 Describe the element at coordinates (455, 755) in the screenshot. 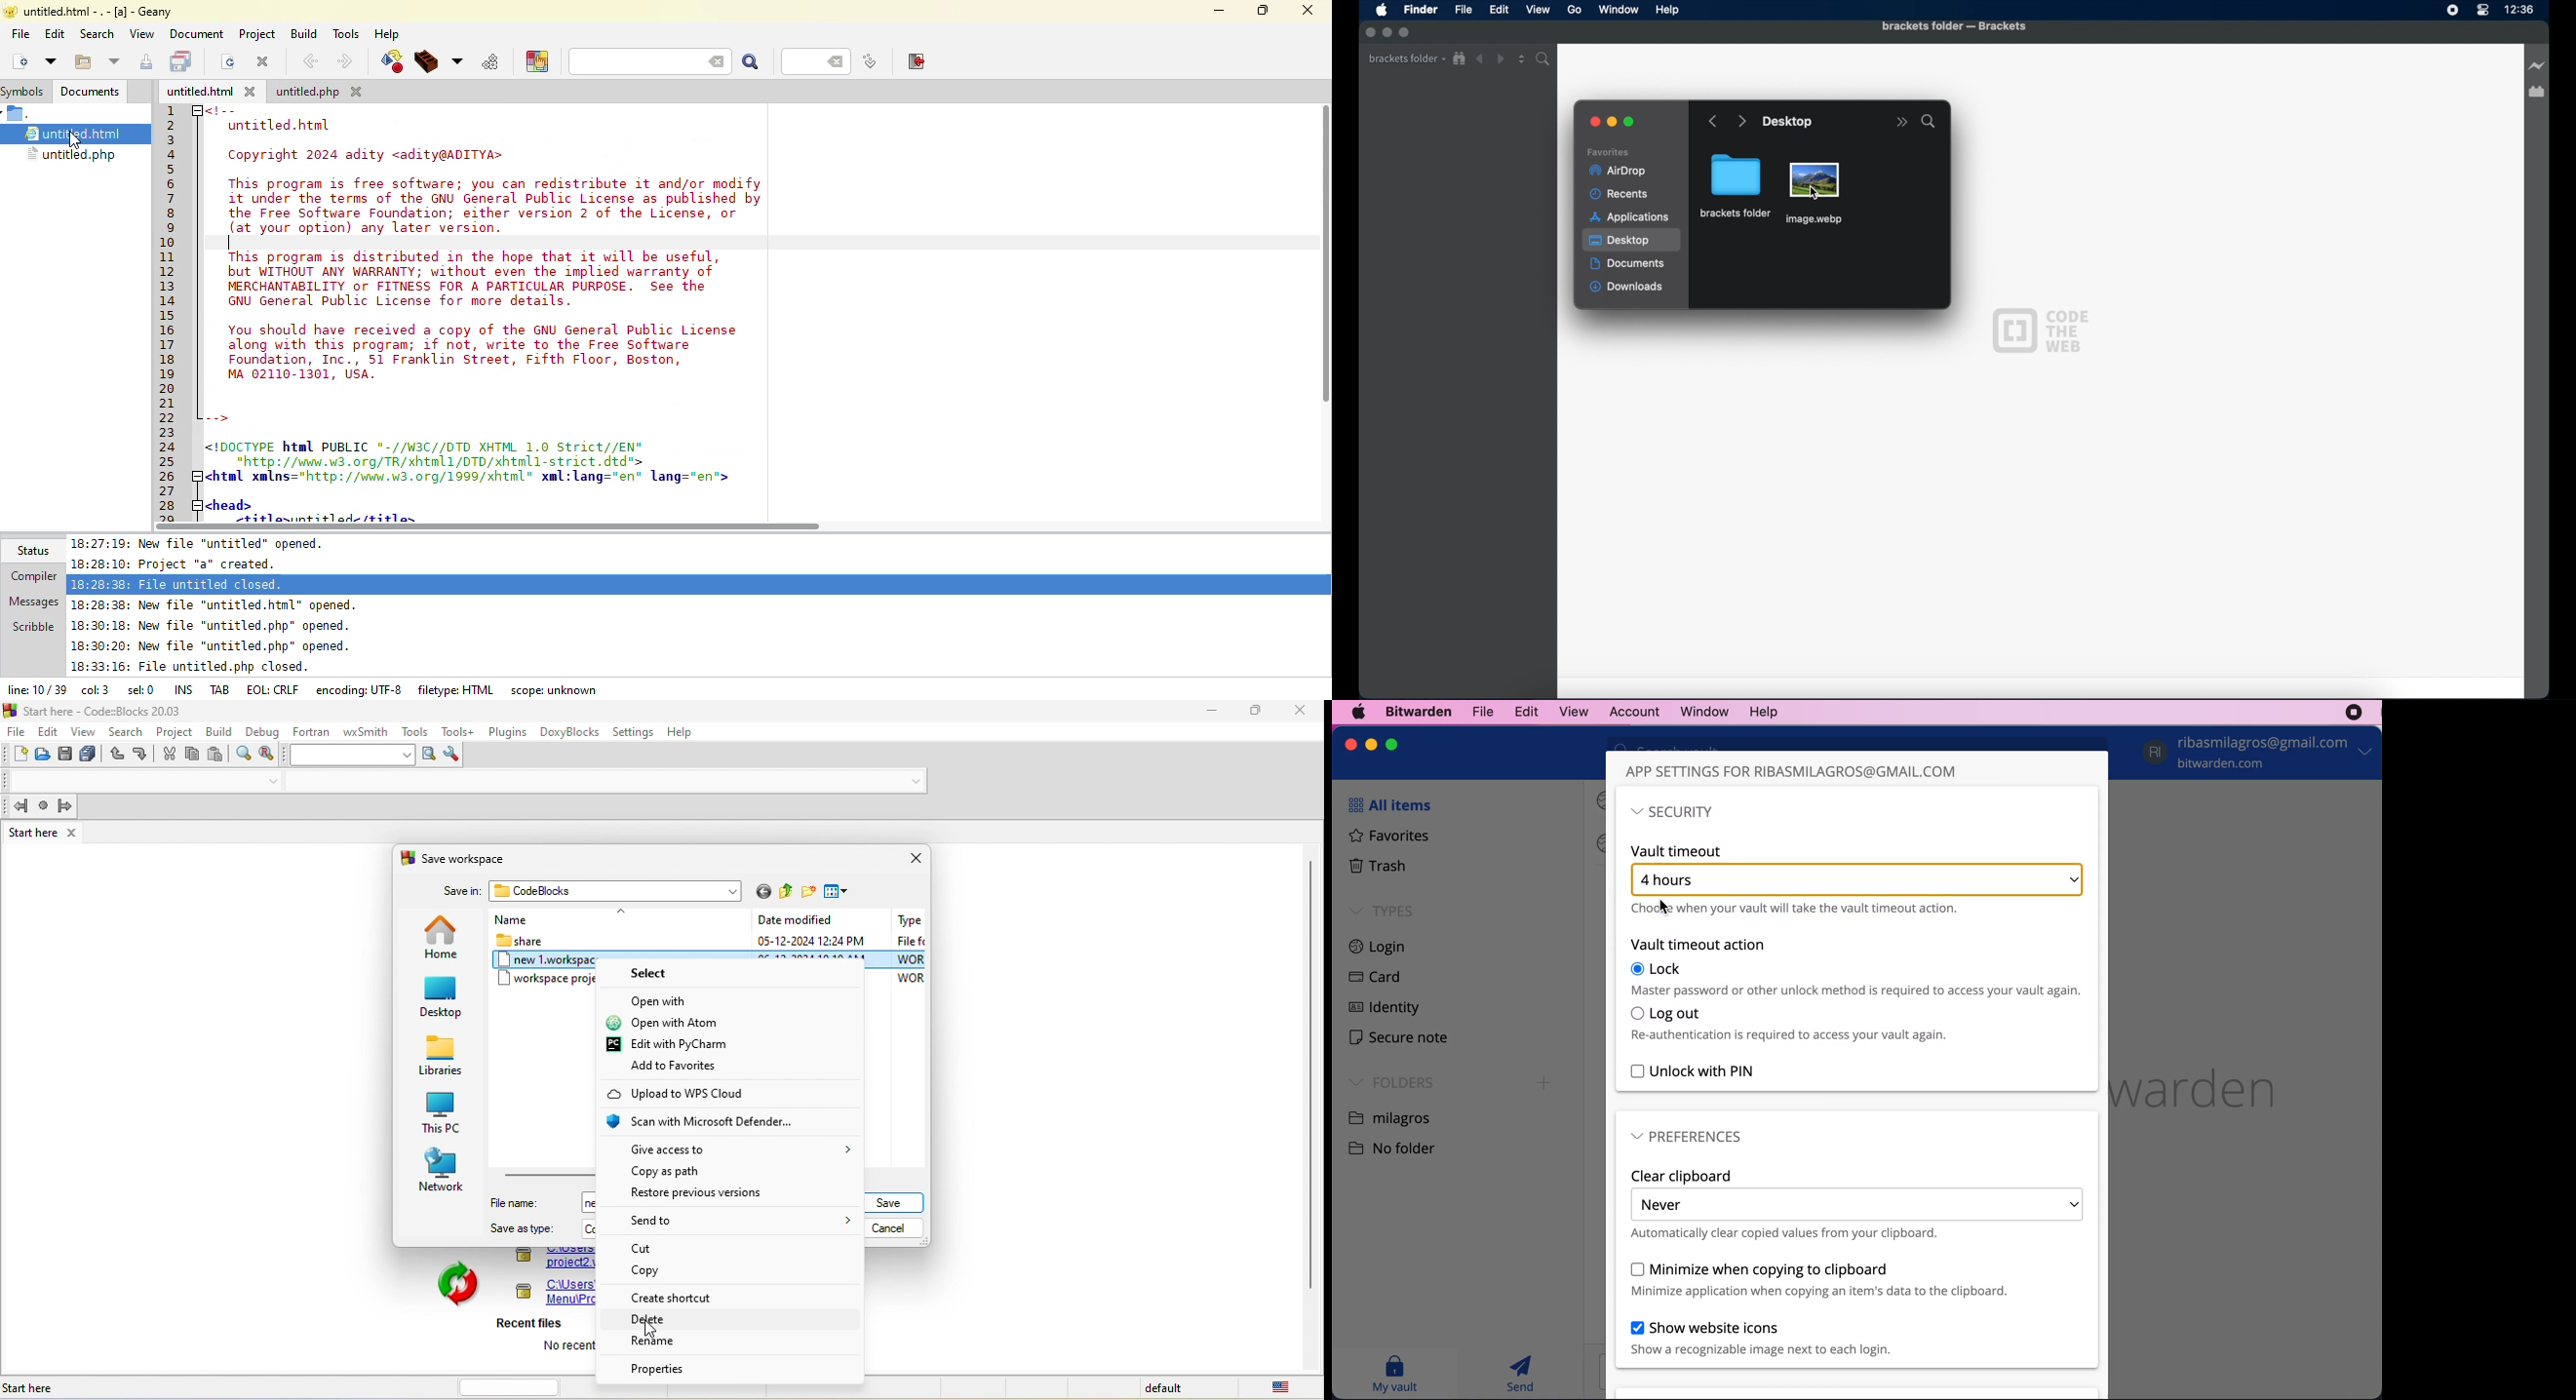

I see `show option window` at that location.